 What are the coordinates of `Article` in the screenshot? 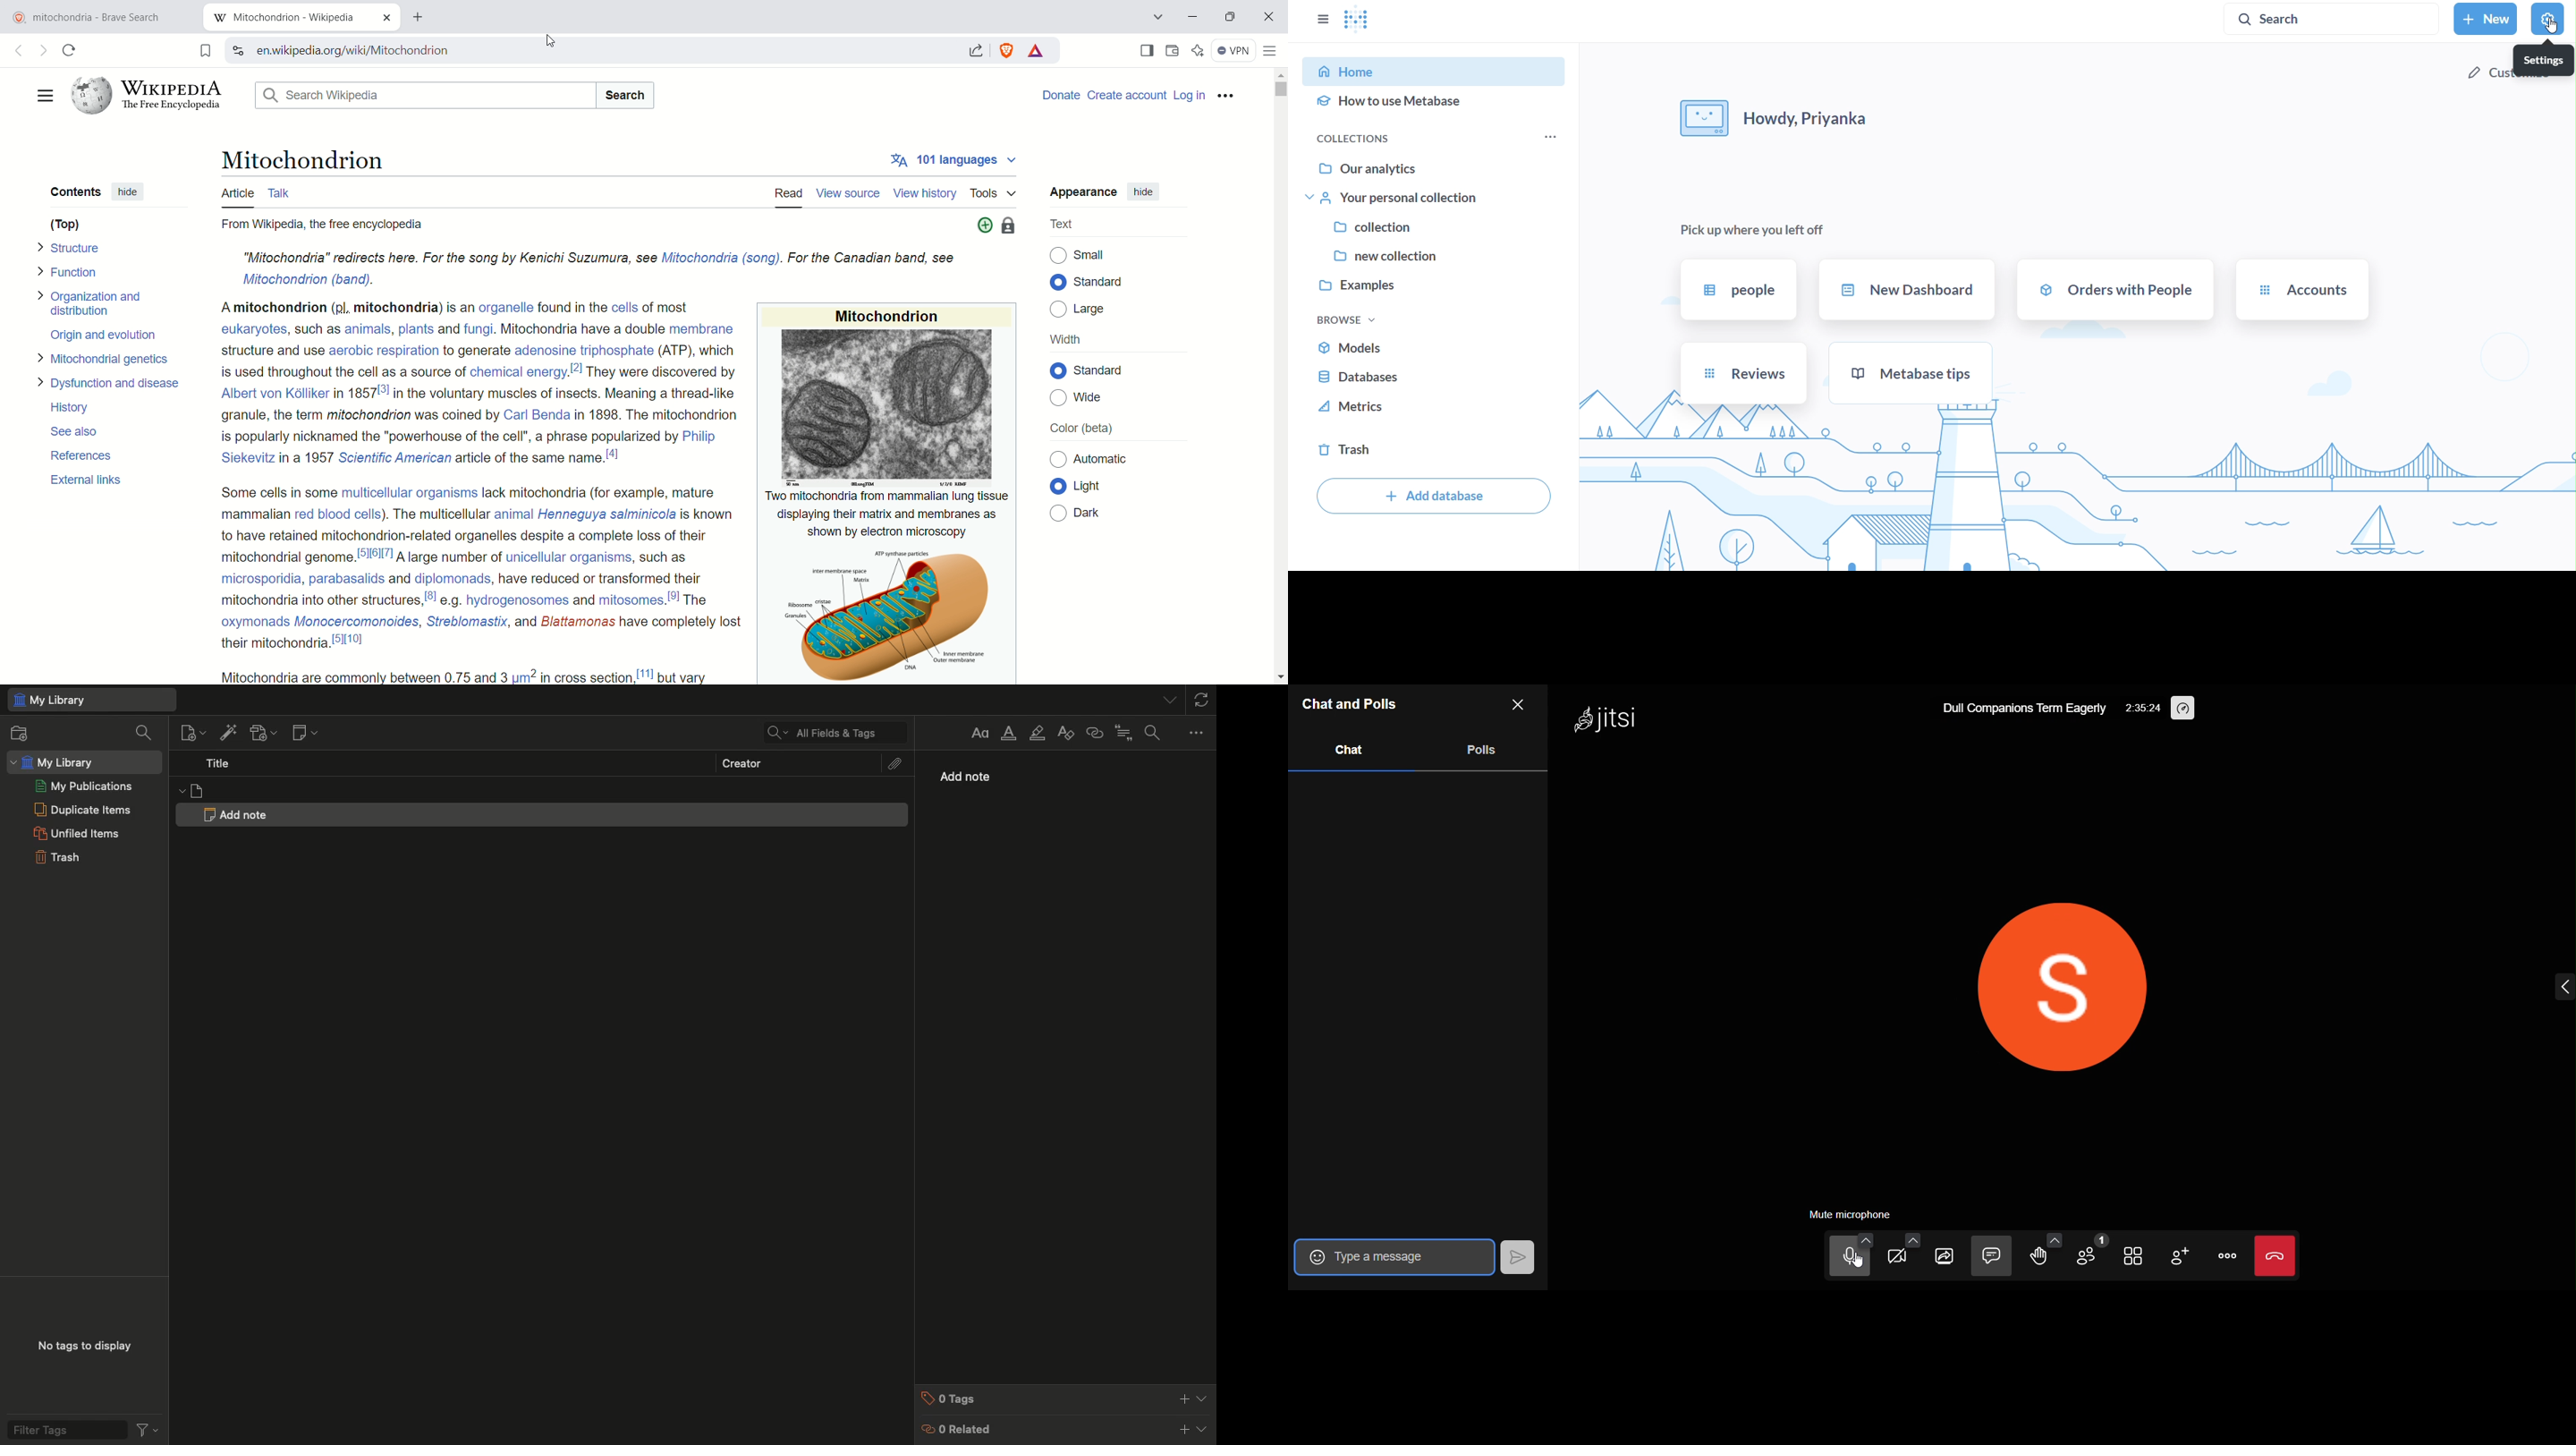 It's located at (236, 194).